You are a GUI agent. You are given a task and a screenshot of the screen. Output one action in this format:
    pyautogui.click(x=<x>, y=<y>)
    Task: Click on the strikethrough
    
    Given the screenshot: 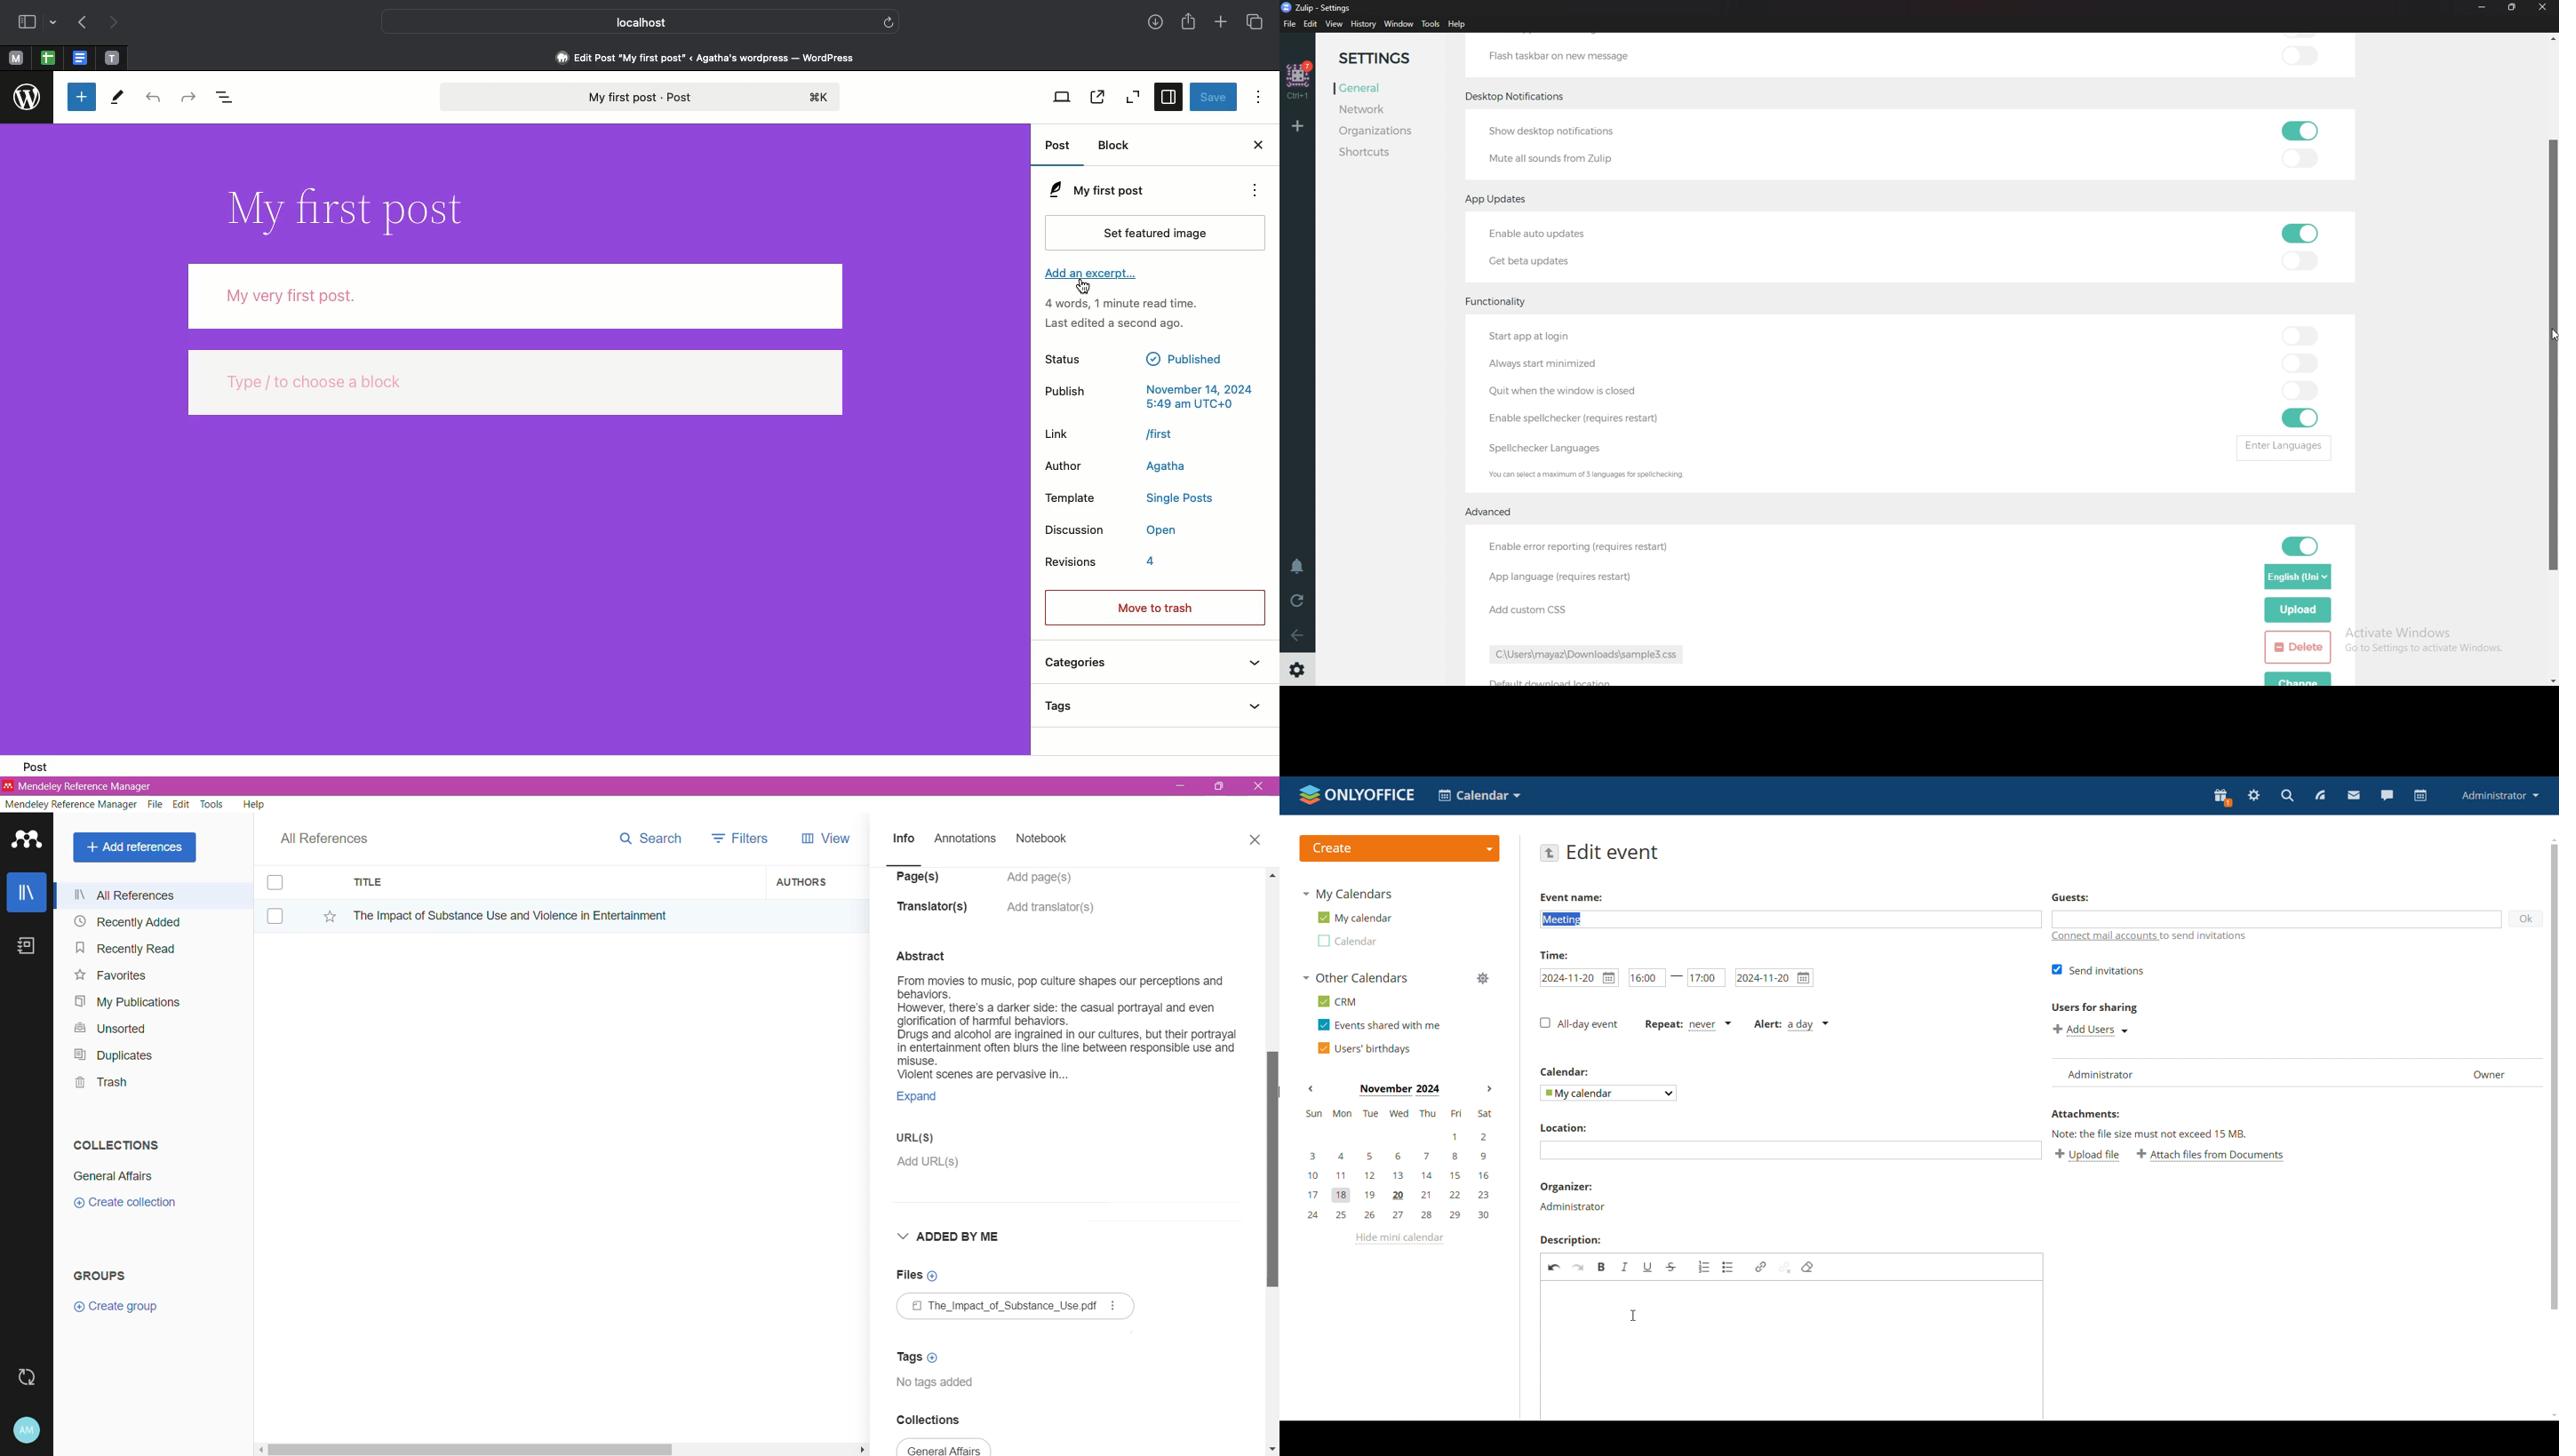 What is the action you would take?
    pyautogui.click(x=1671, y=1267)
    